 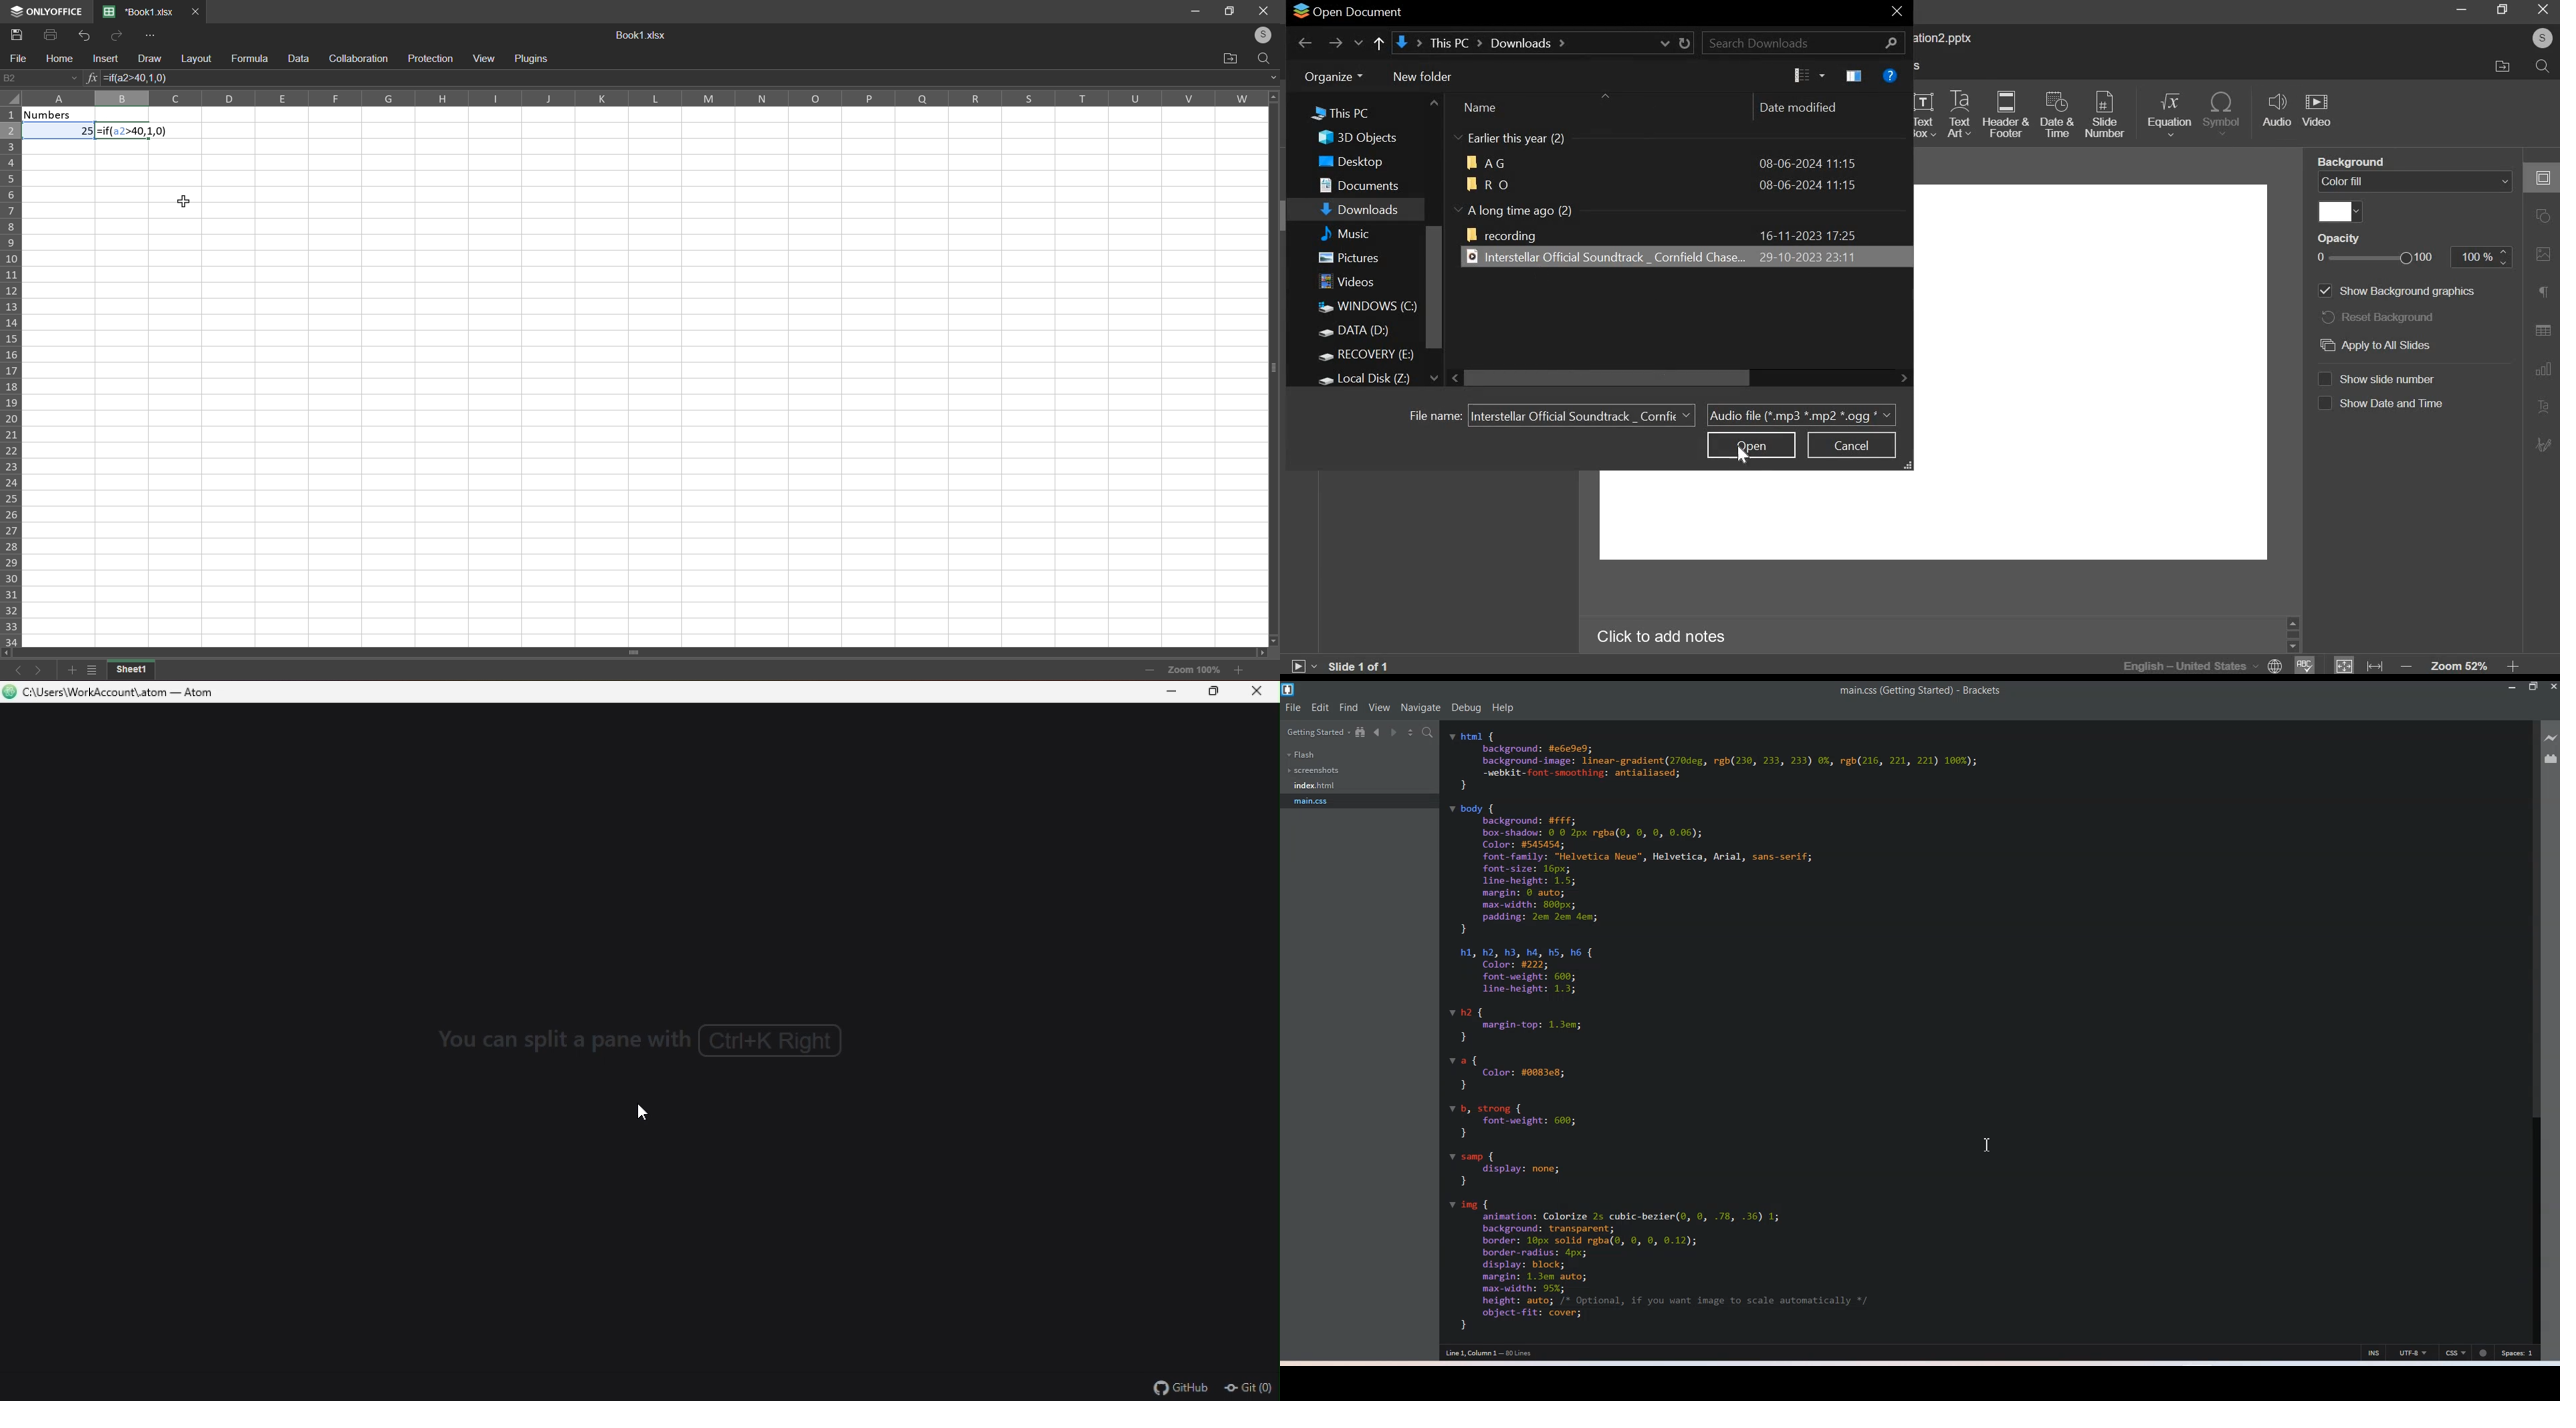 What do you see at coordinates (1422, 78) in the screenshot?
I see `new folder` at bounding box center [1422, 78].